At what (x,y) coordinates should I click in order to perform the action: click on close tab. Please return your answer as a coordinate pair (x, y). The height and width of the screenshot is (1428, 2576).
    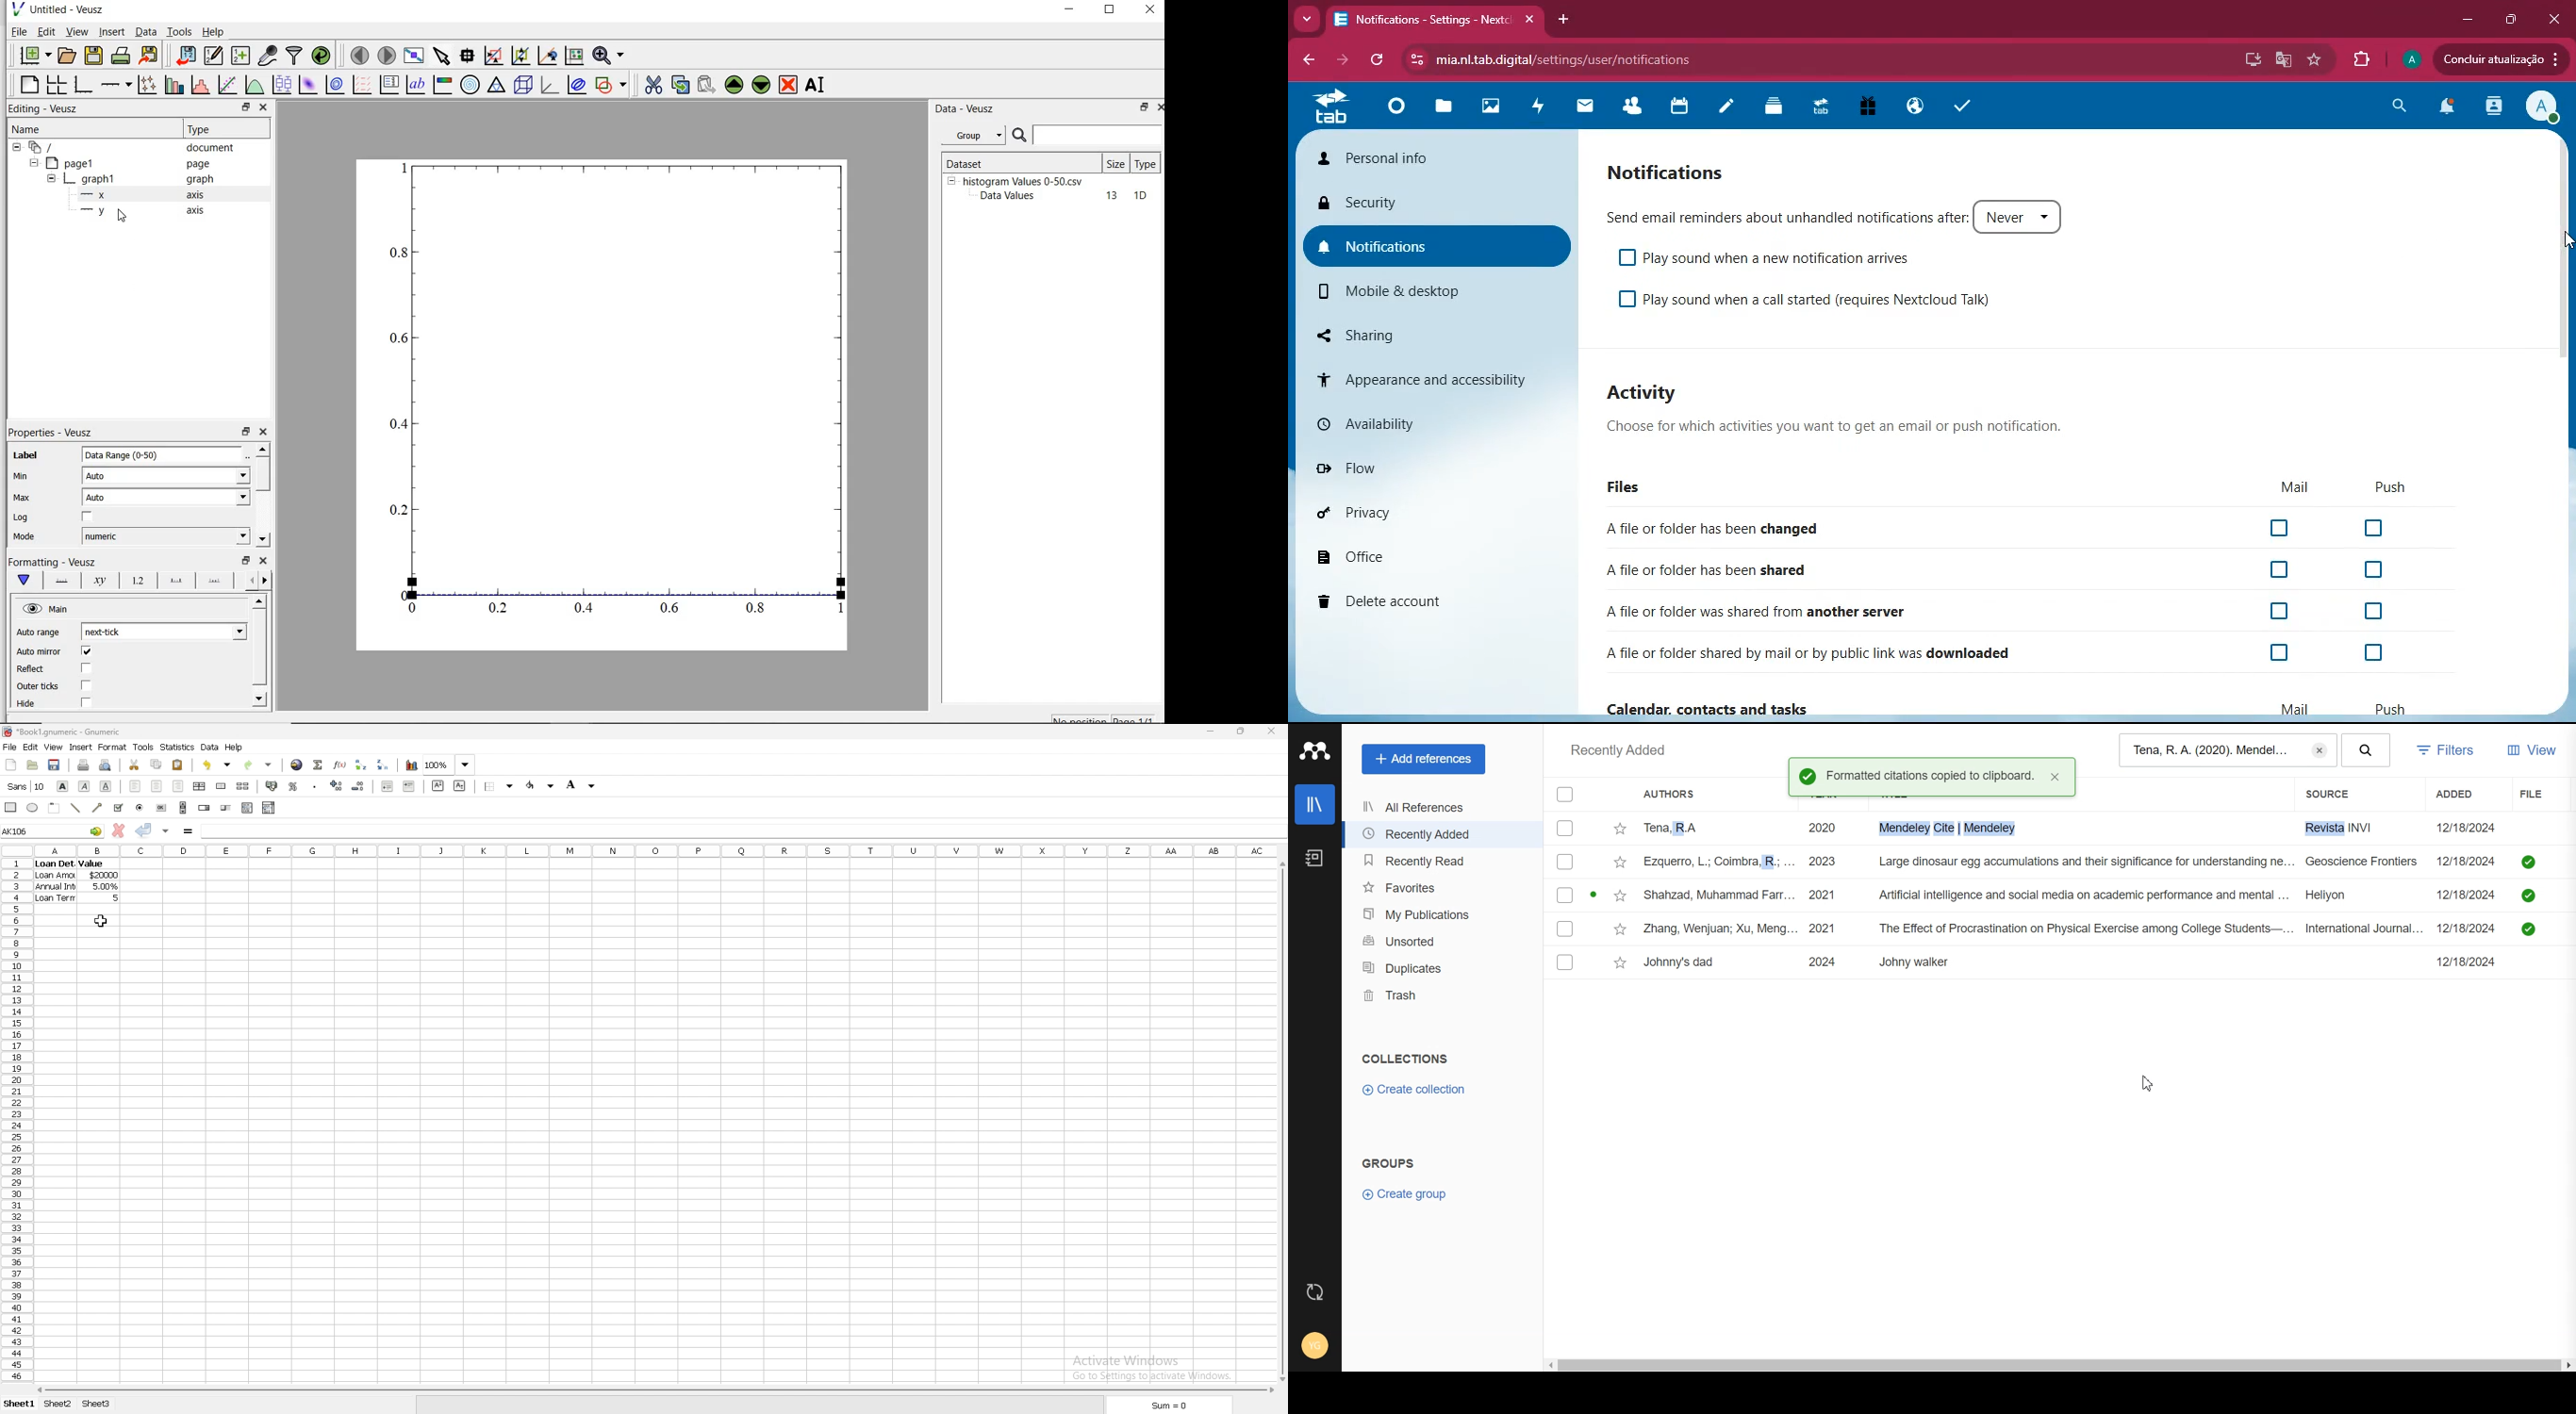
    Looking at the image, I should click on (1528, 21).